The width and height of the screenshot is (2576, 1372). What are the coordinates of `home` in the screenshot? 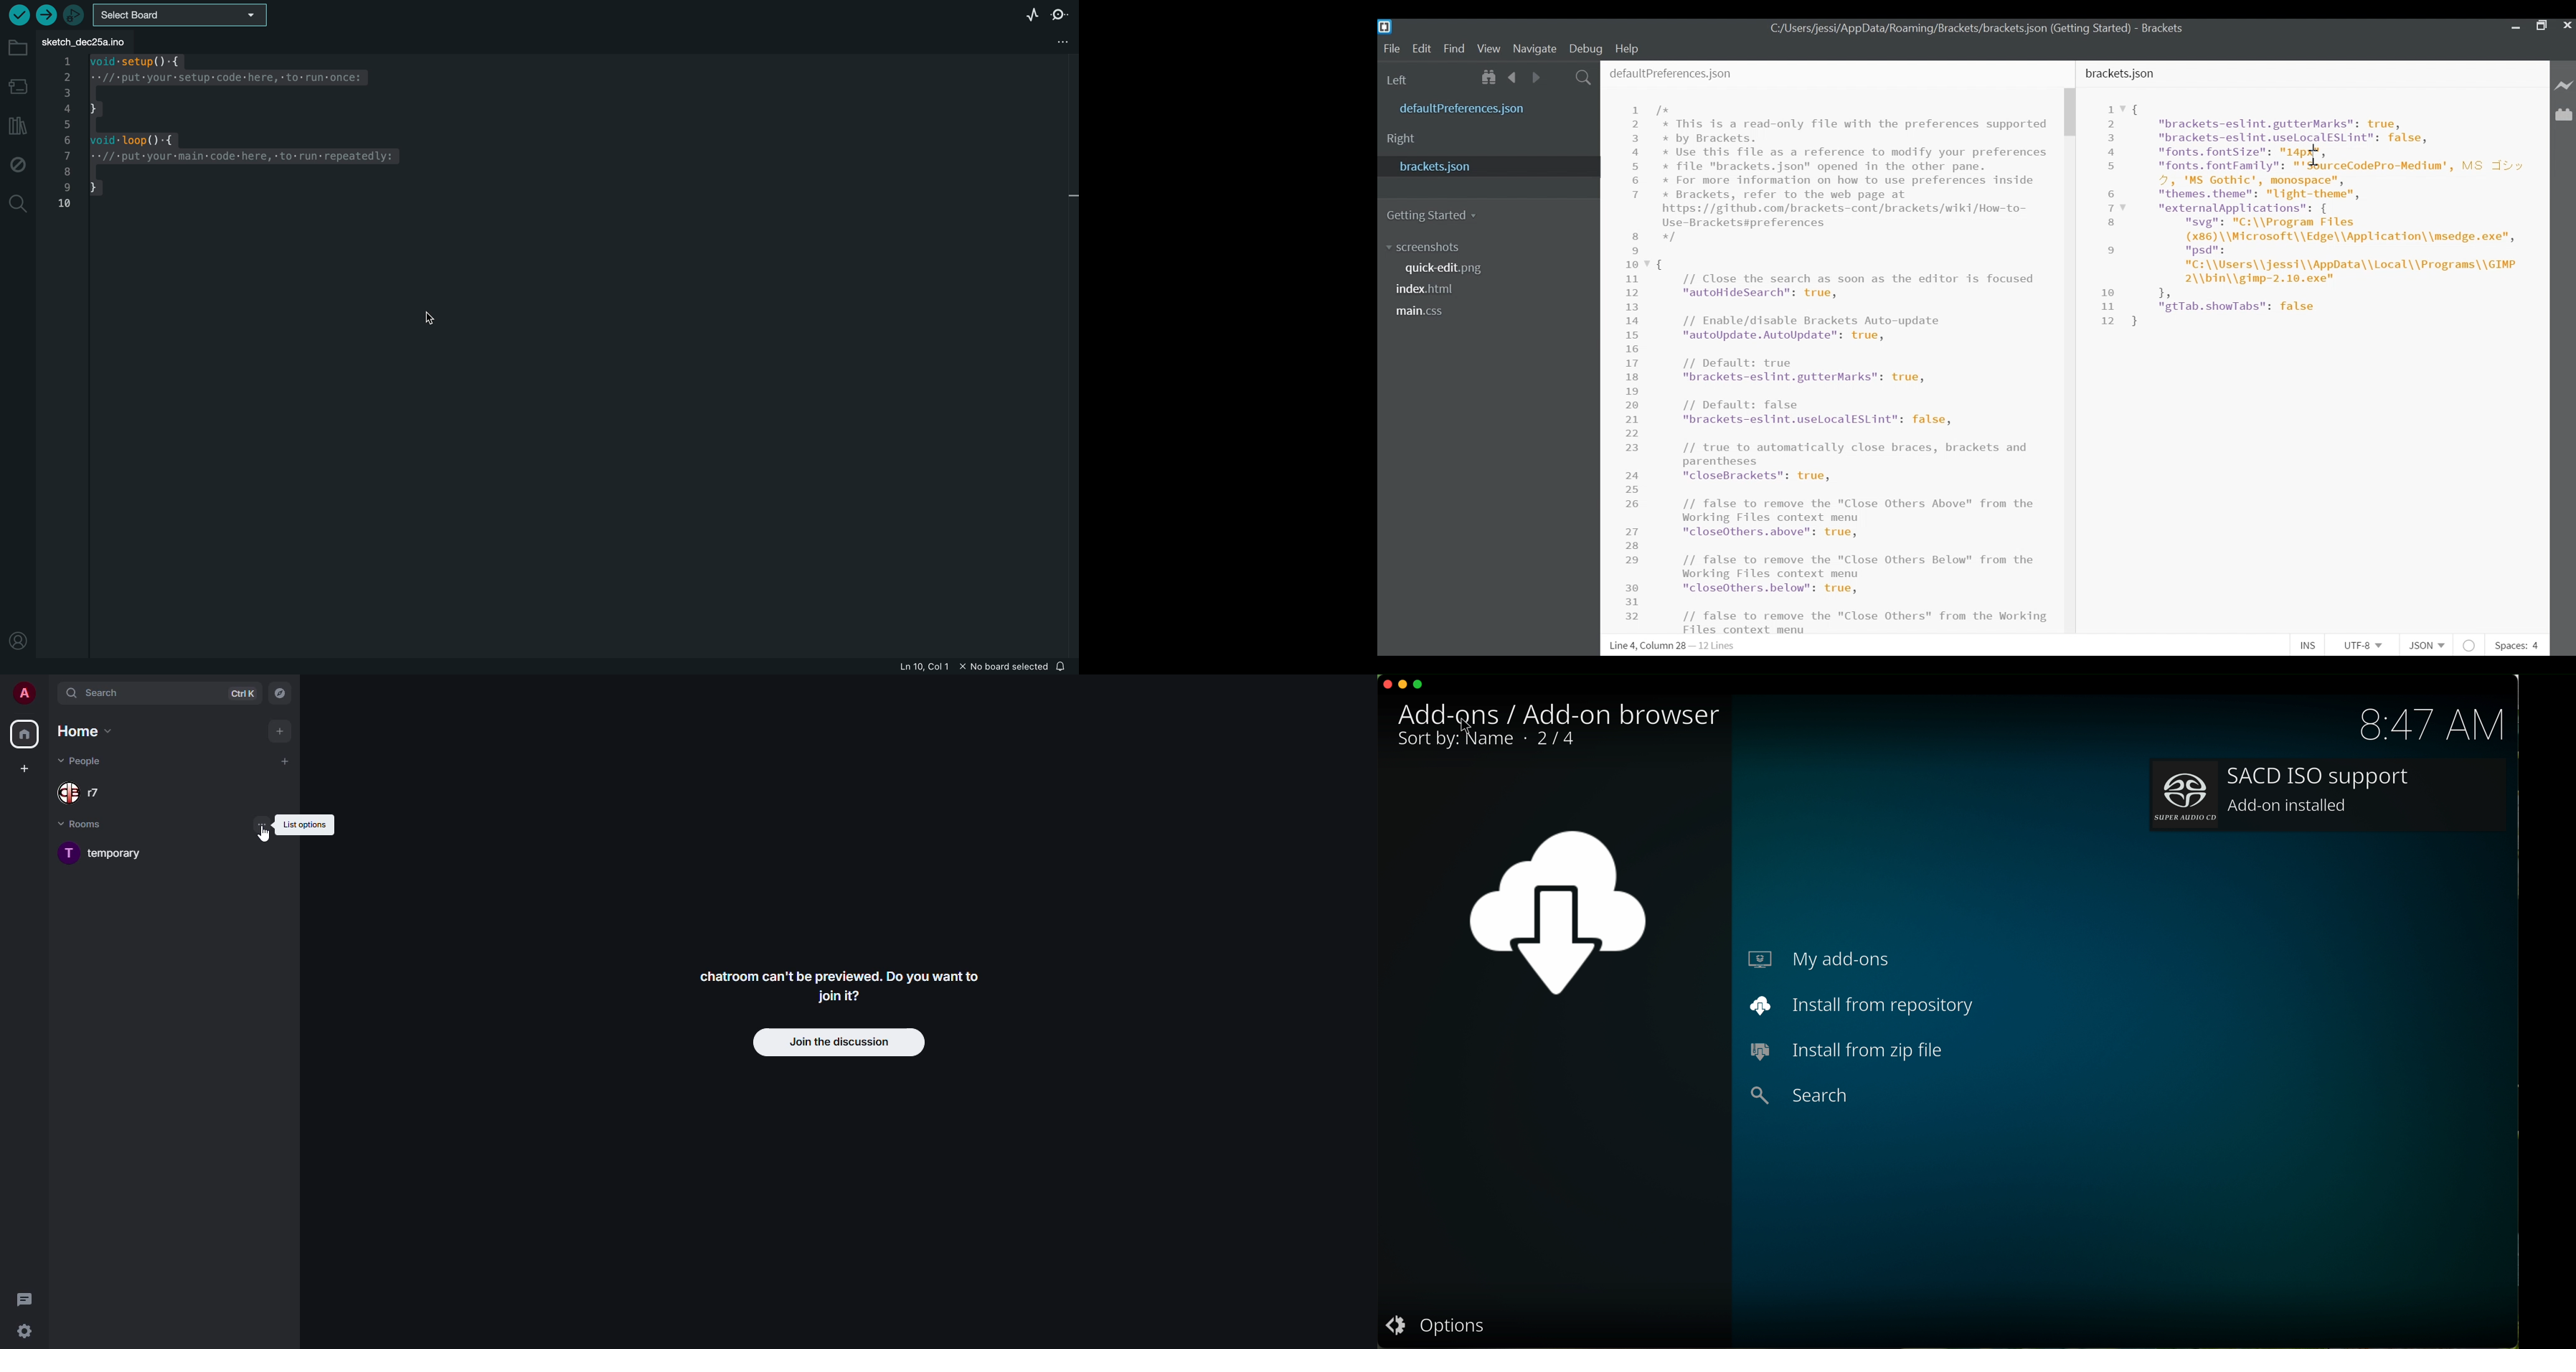 It's located at (88, 732).